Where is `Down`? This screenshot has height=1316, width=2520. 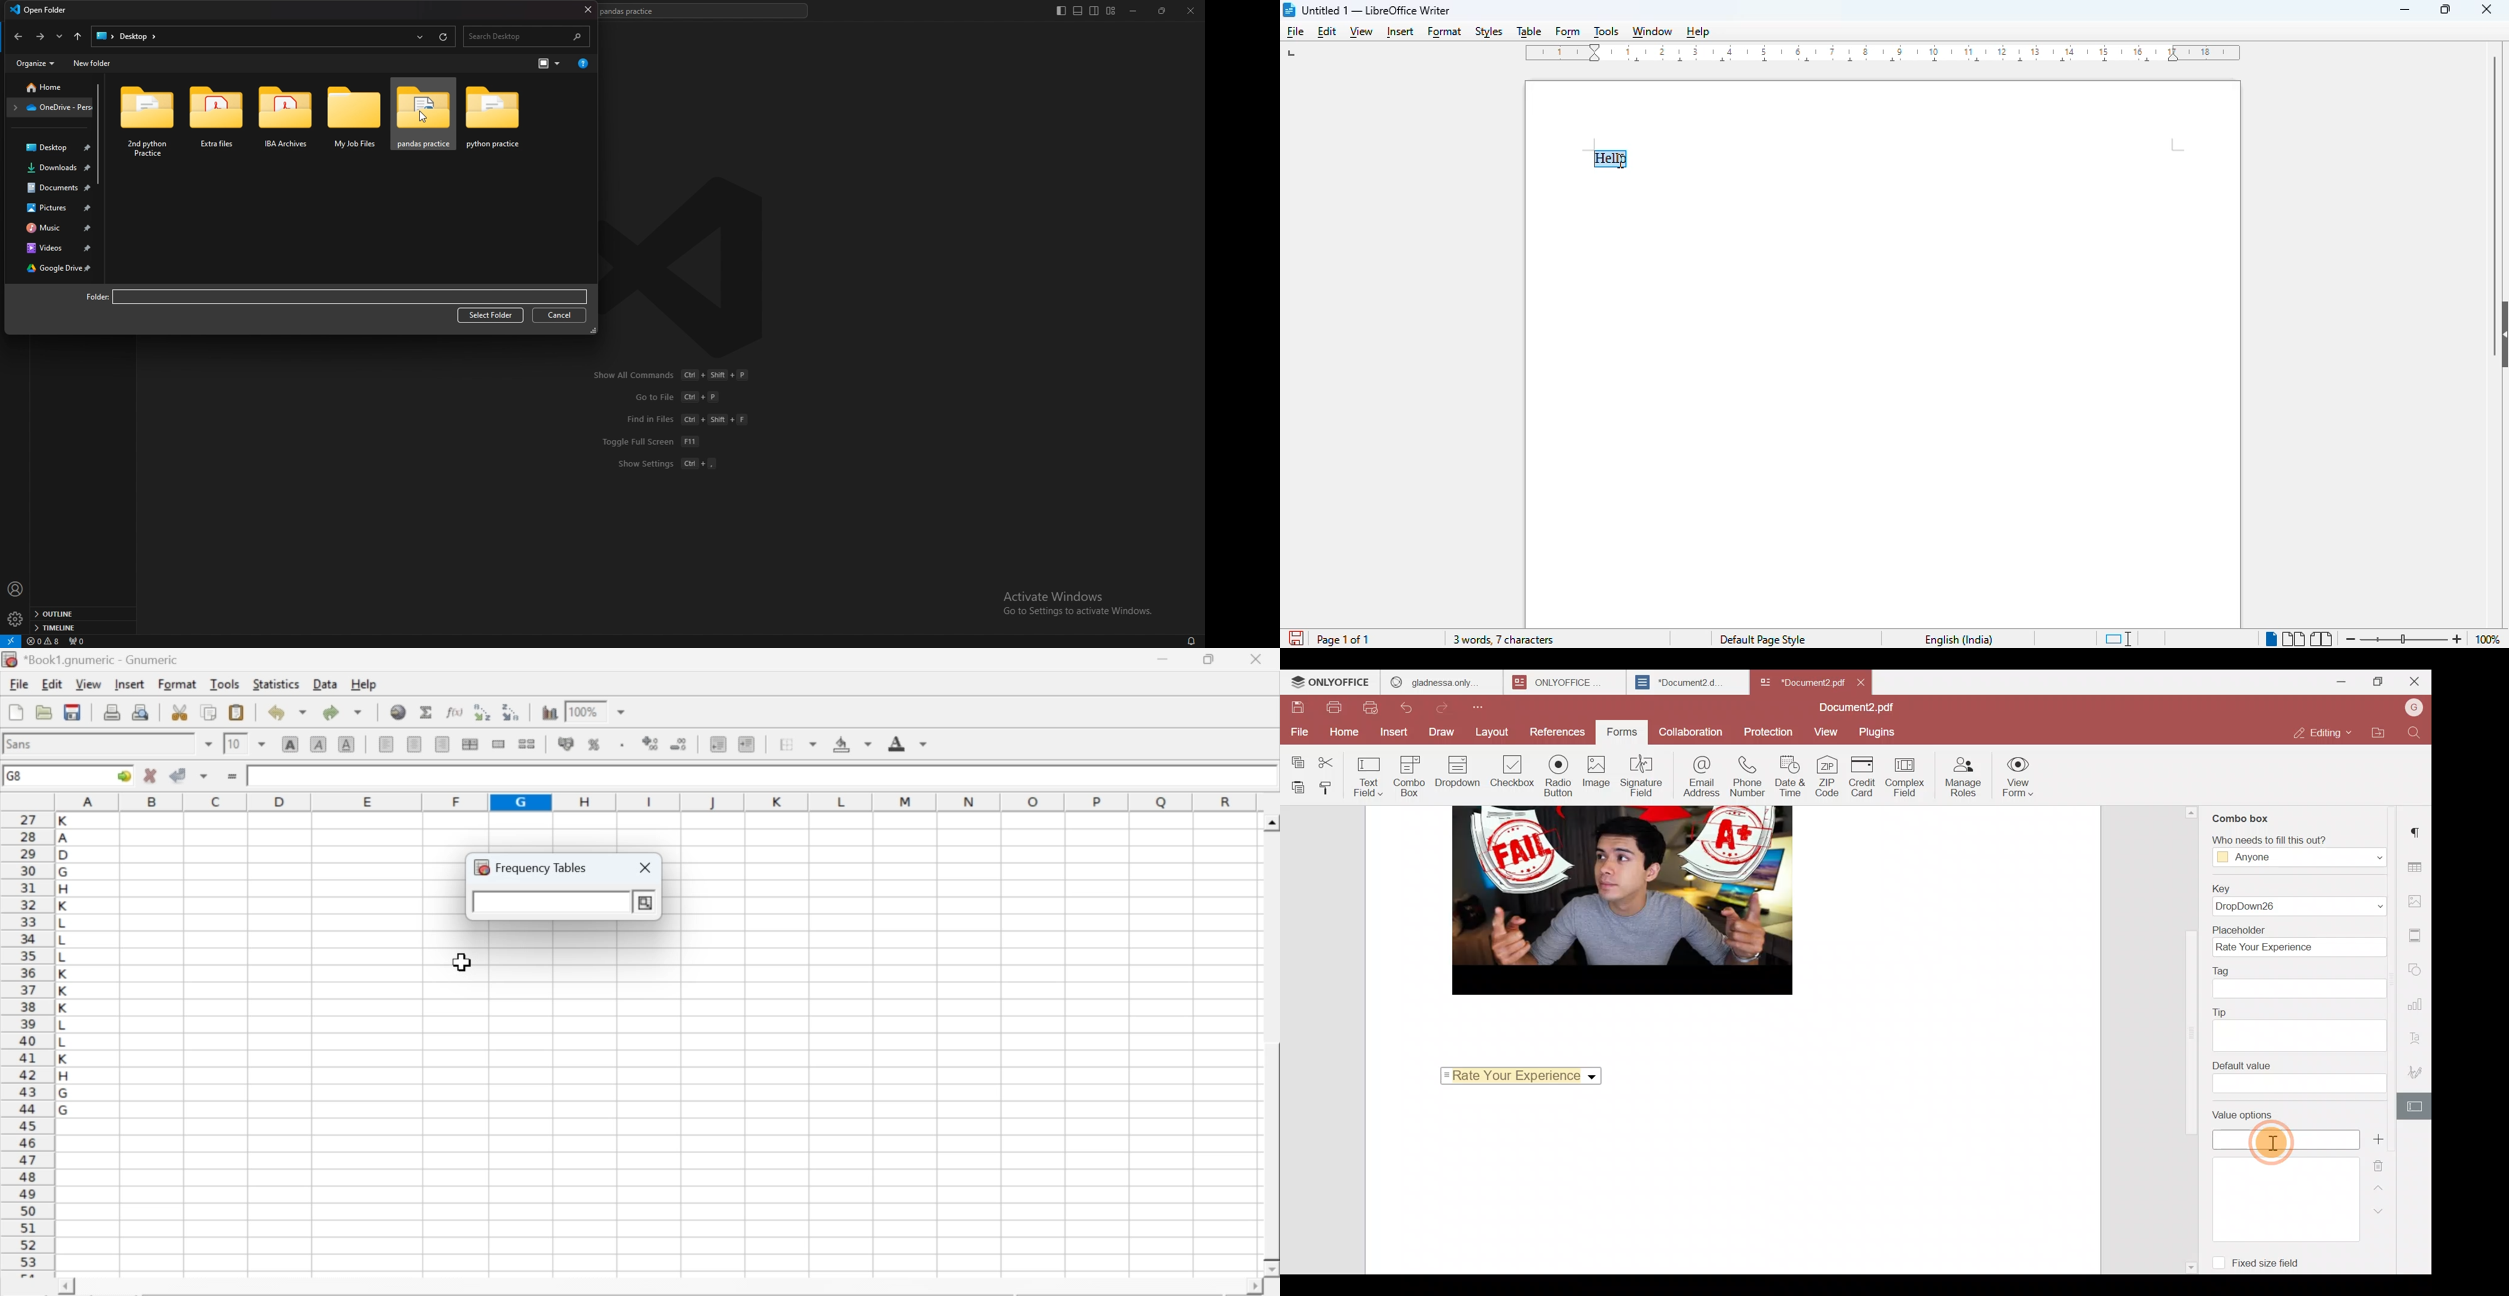 Down is located at coordinates (2384, 1216).